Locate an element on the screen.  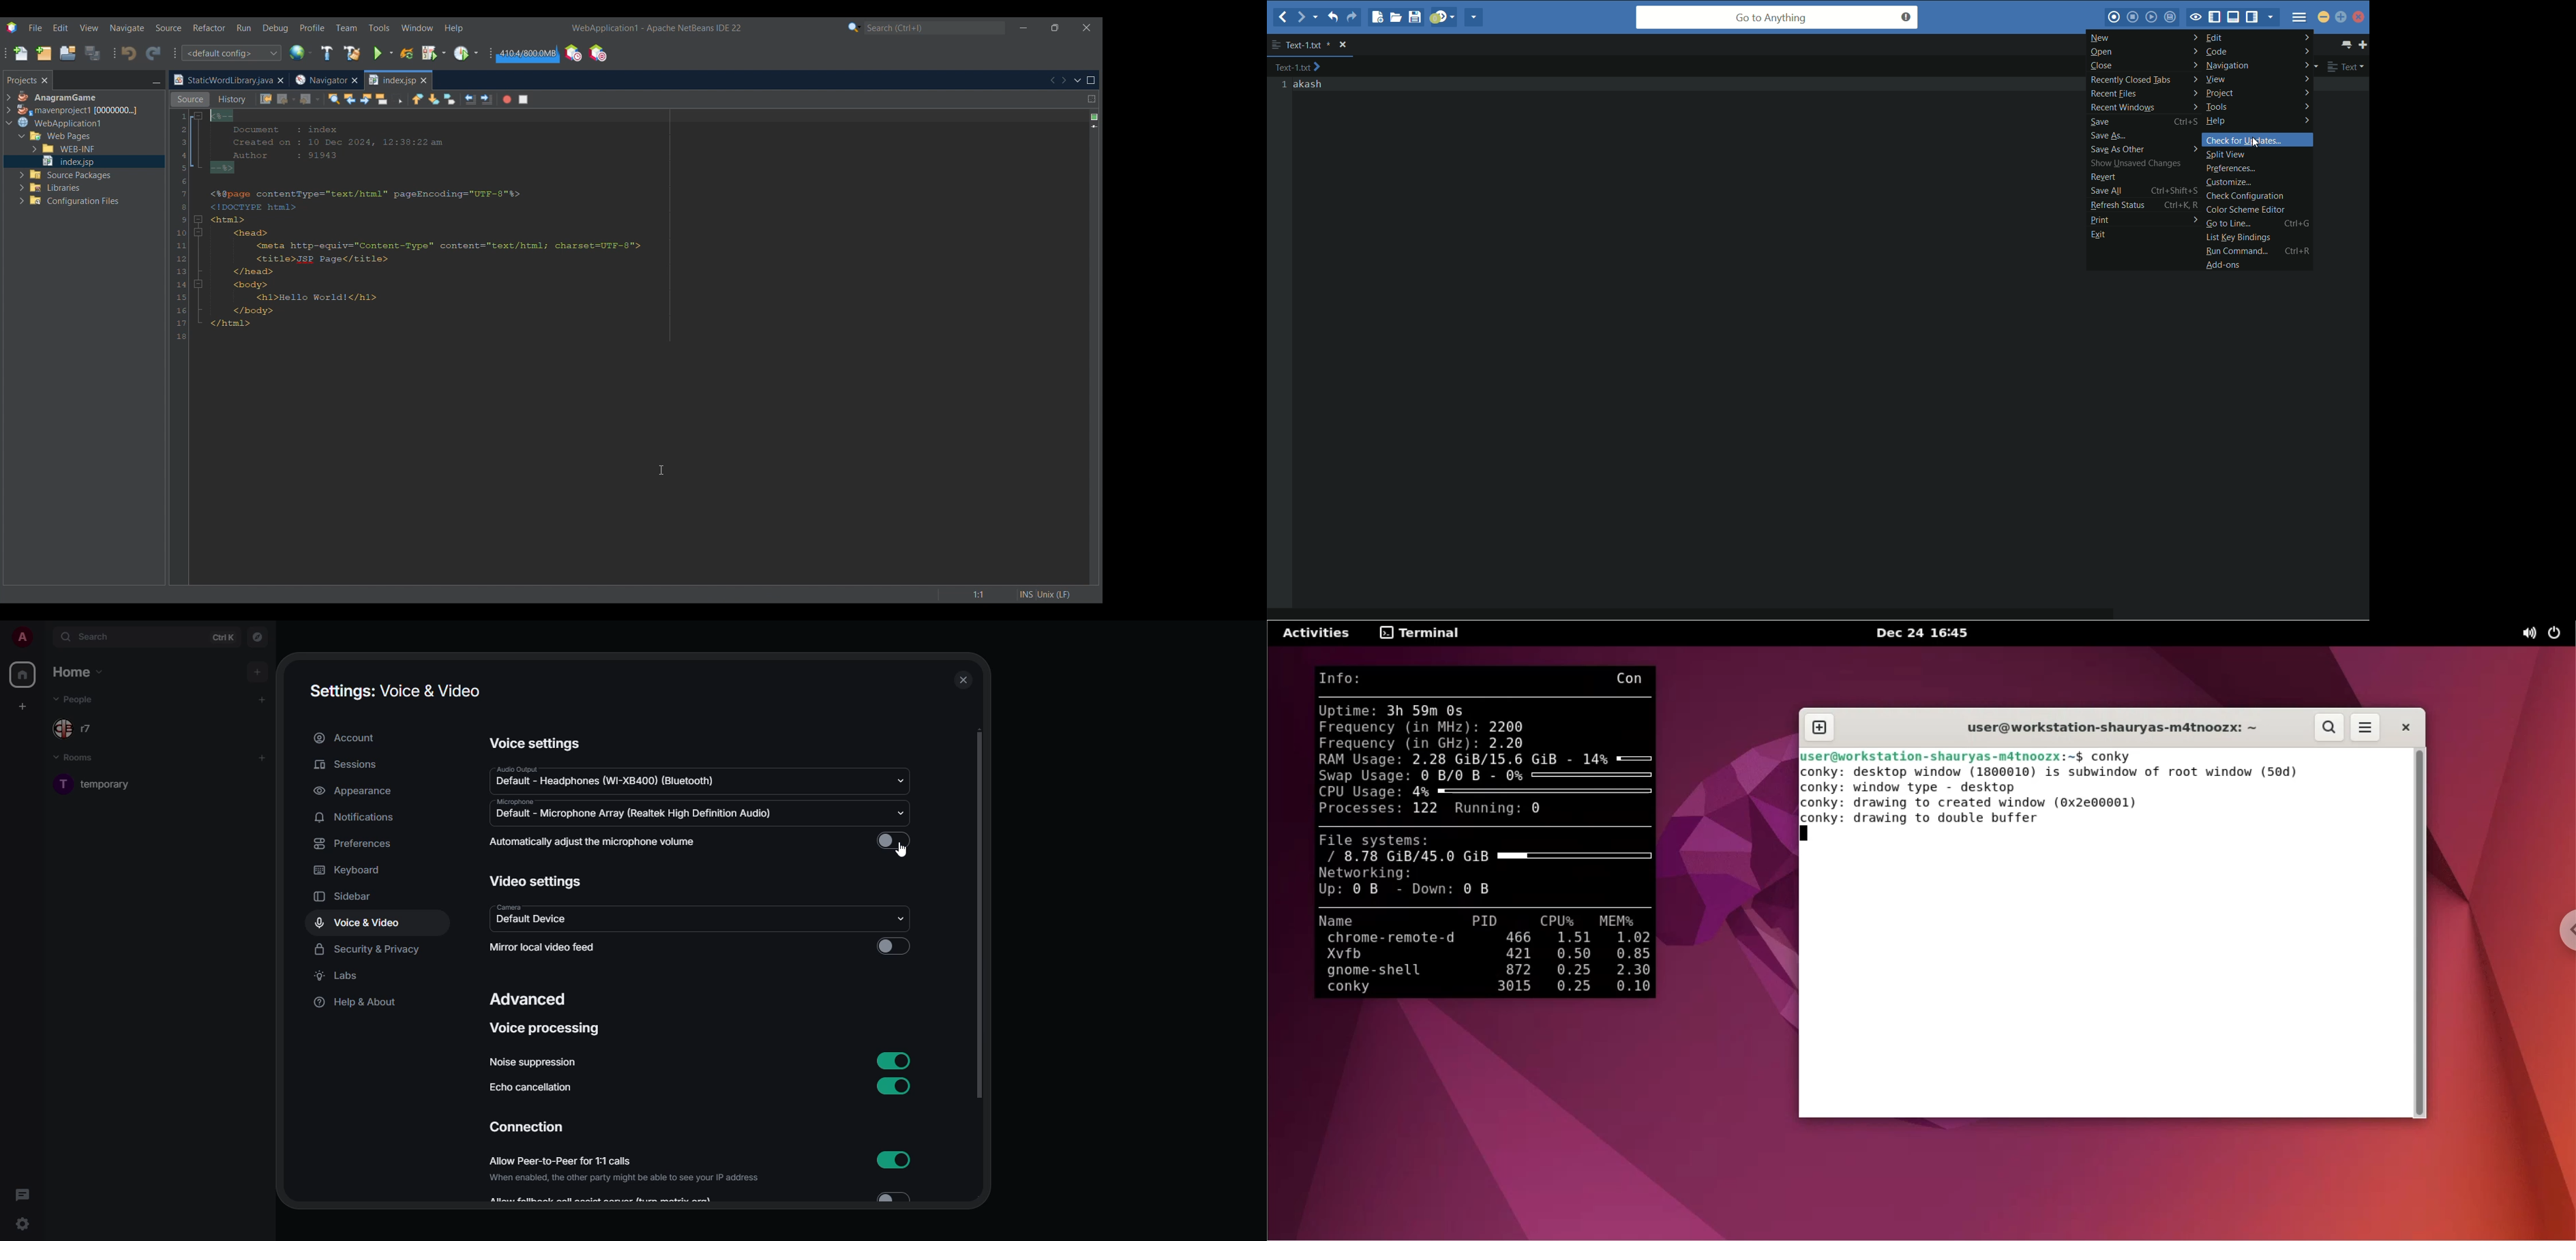
play last macro is located at coordinates (2153, 17).